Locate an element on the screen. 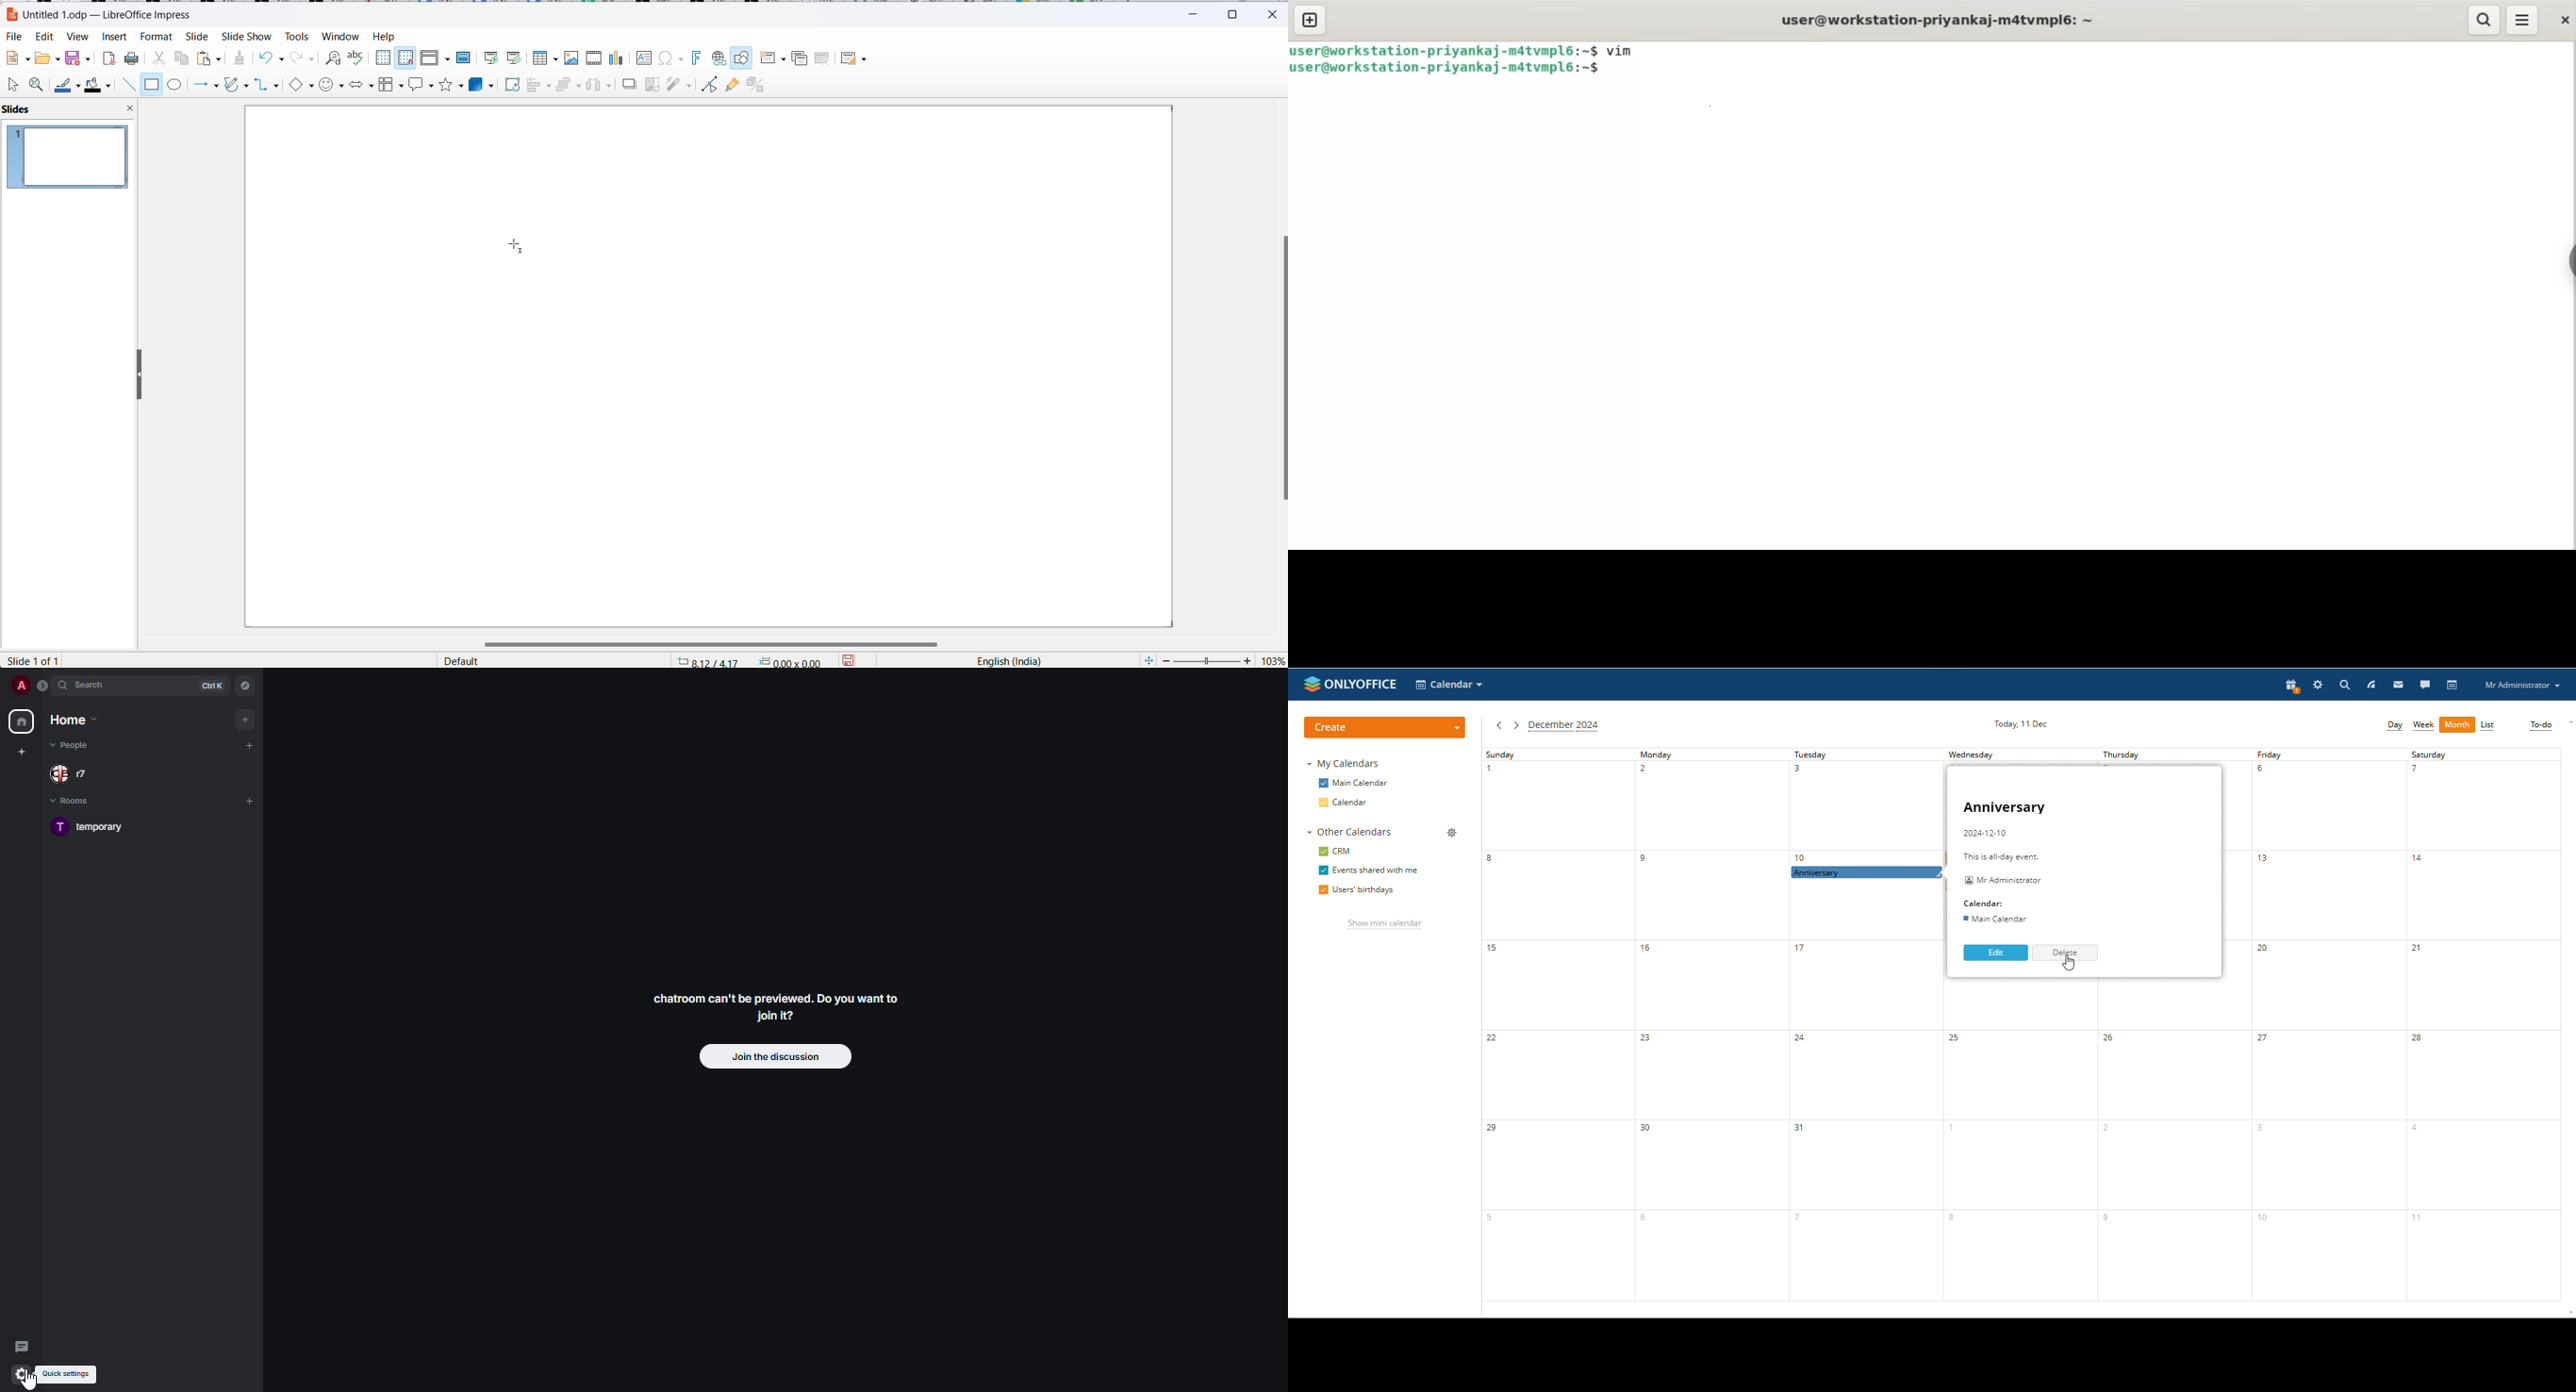 The width and height of the screenshot is (2576, 1400). Delete slide is located at coordinates (823, 58).